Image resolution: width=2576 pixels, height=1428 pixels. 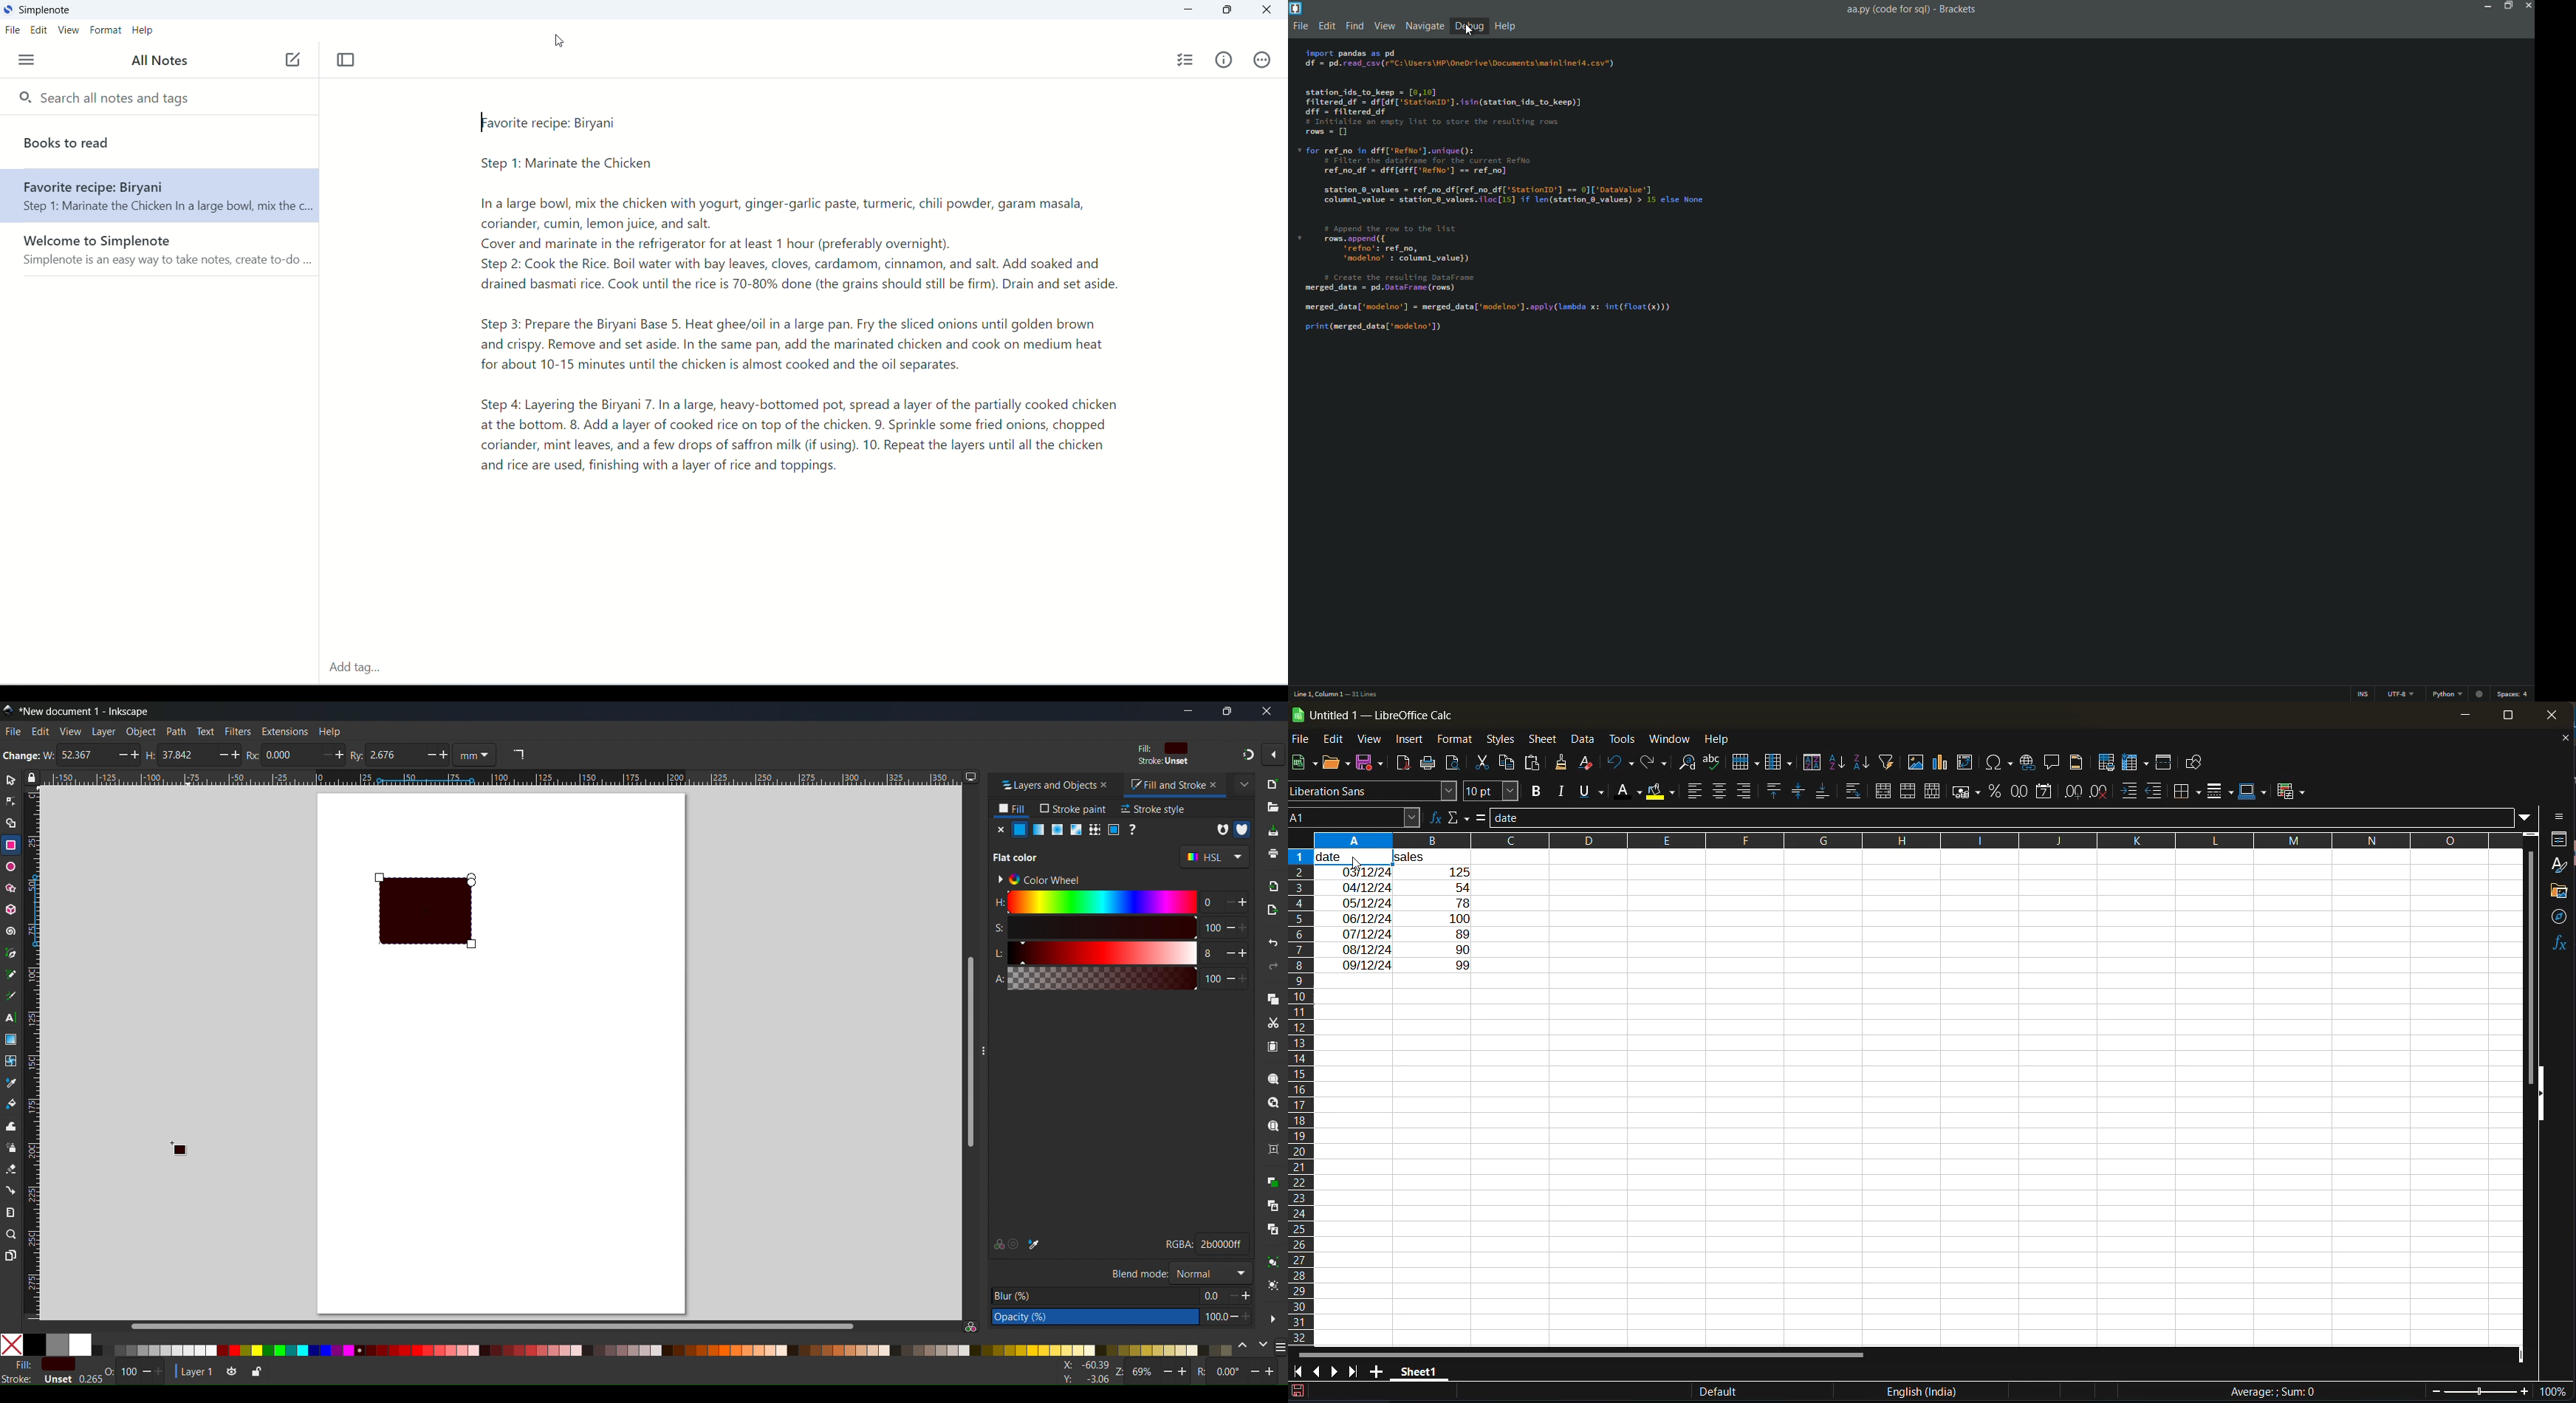 What do you see at coordinates (2464, 716) in the screenshot?
I see `minimize` at bounding box center [2464, 716].